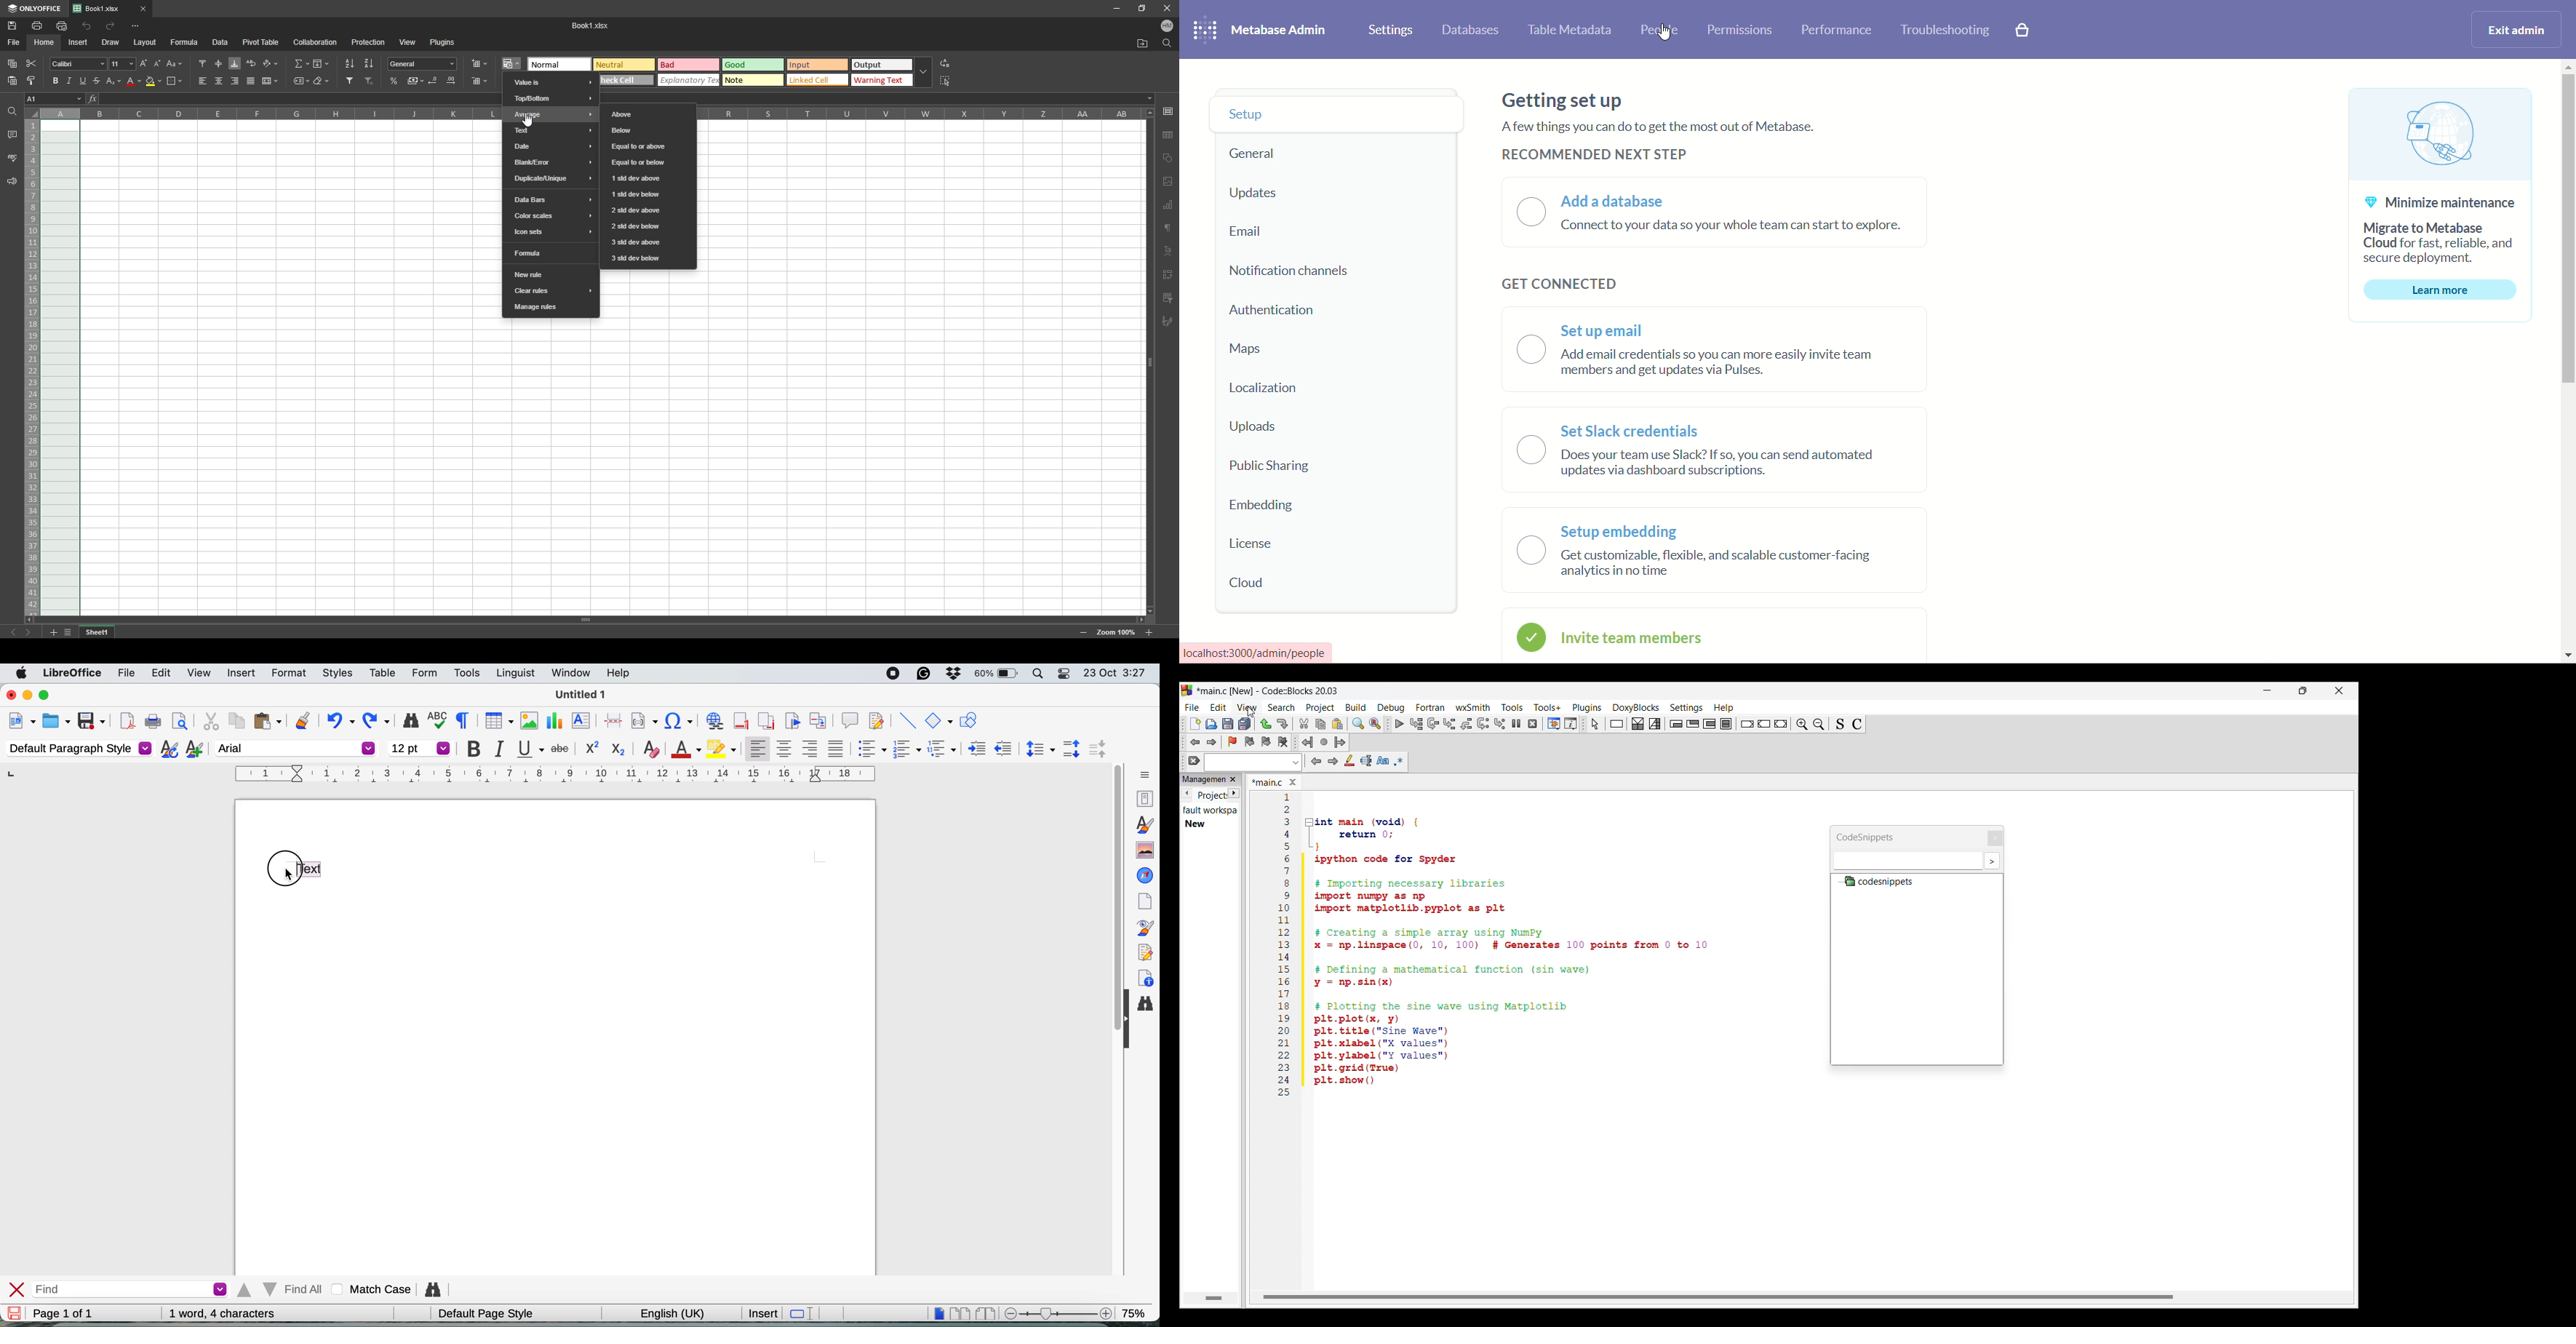 The height and width of the screenshot is (1344, 2576). What do you see at coordinates (1168, 204) in the screenshot?
I see `chart` at bounding box center [1168, 204].